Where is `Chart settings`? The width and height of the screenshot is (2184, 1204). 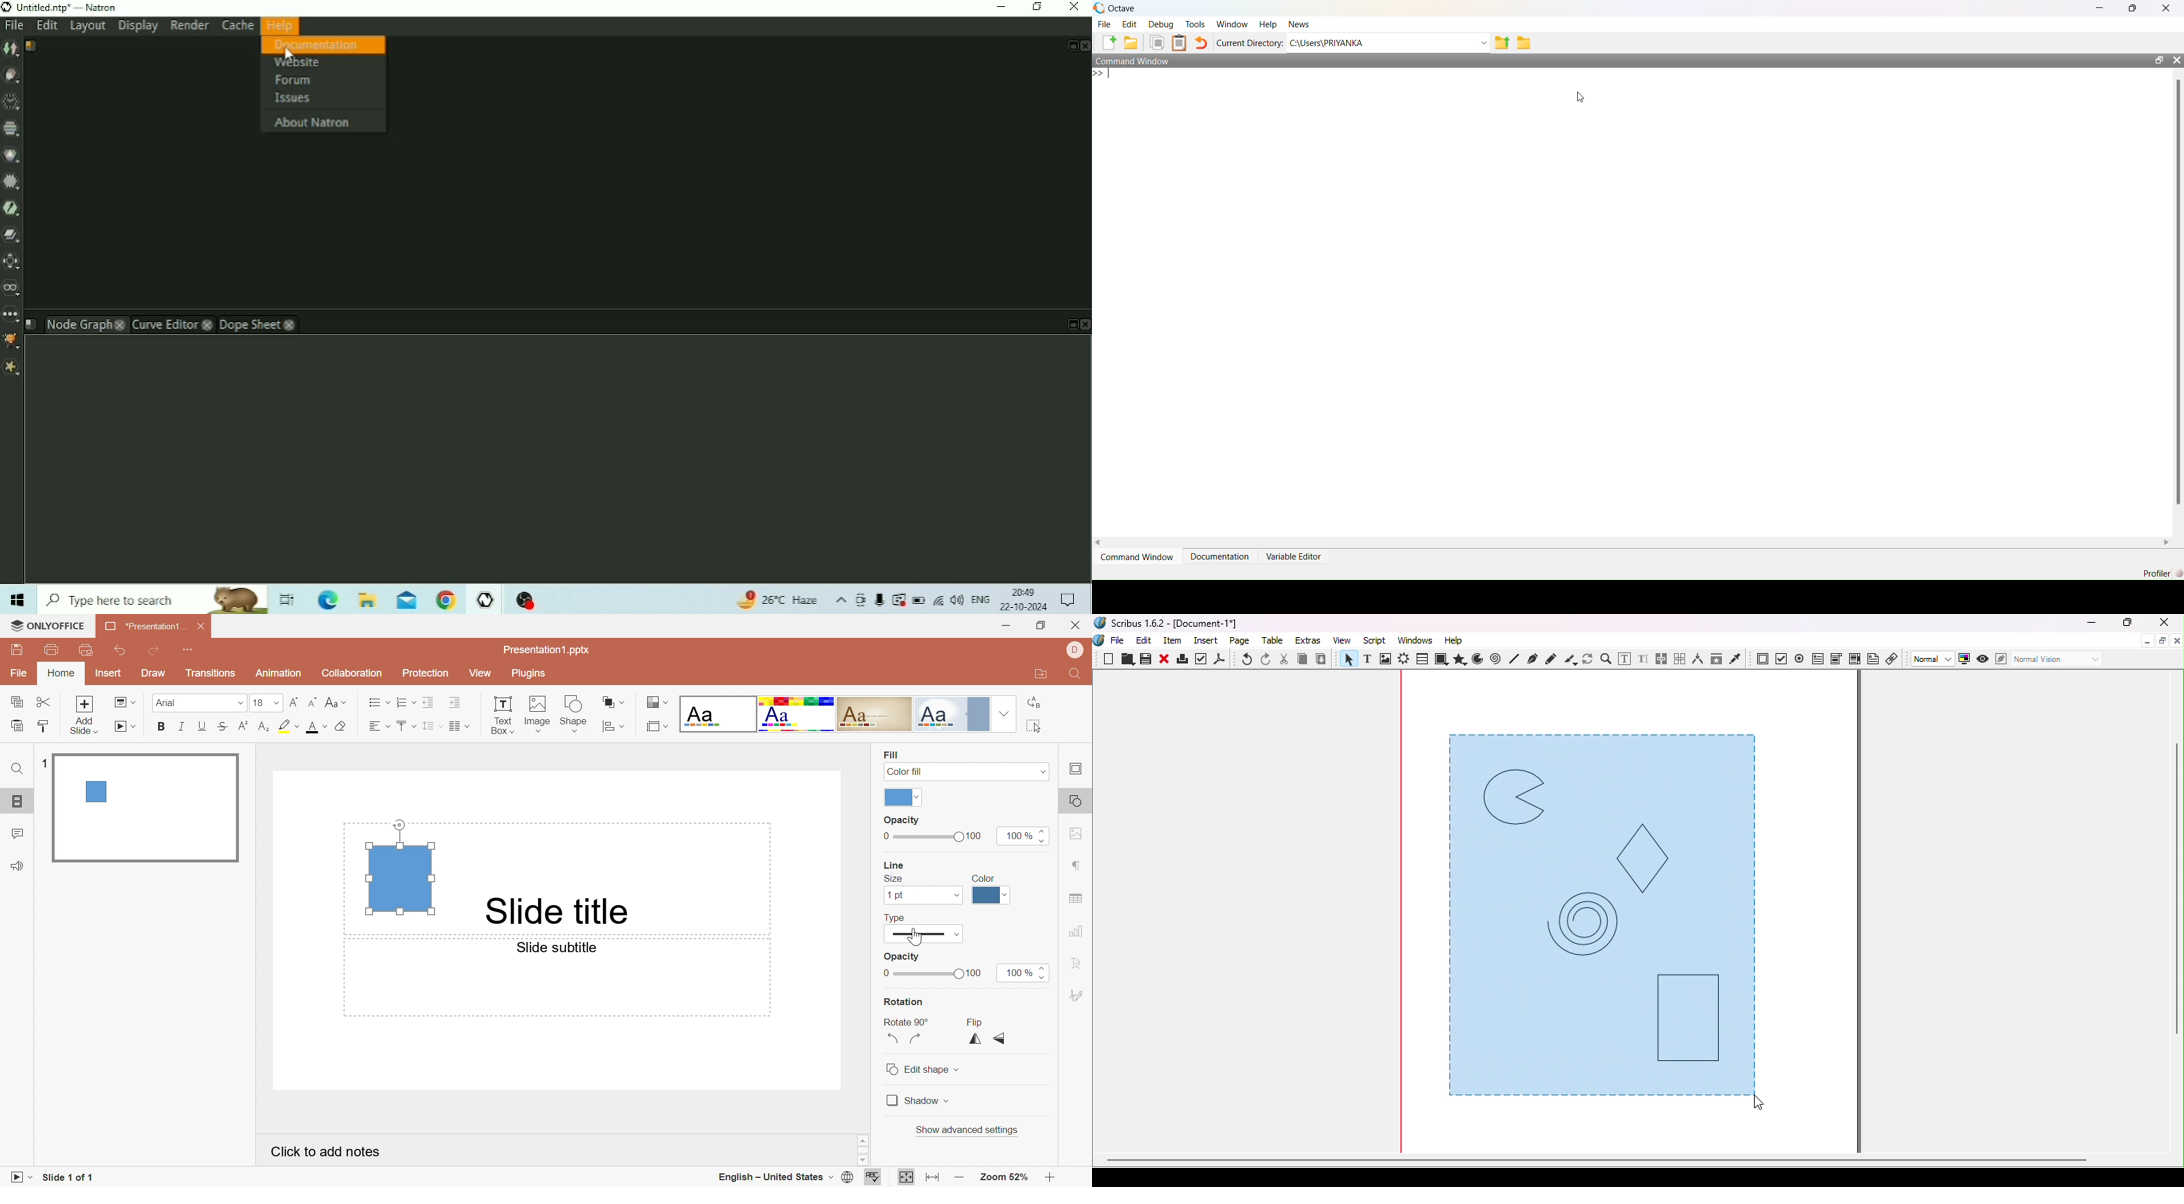 Chart settings is located at coordinates (1079, 930).